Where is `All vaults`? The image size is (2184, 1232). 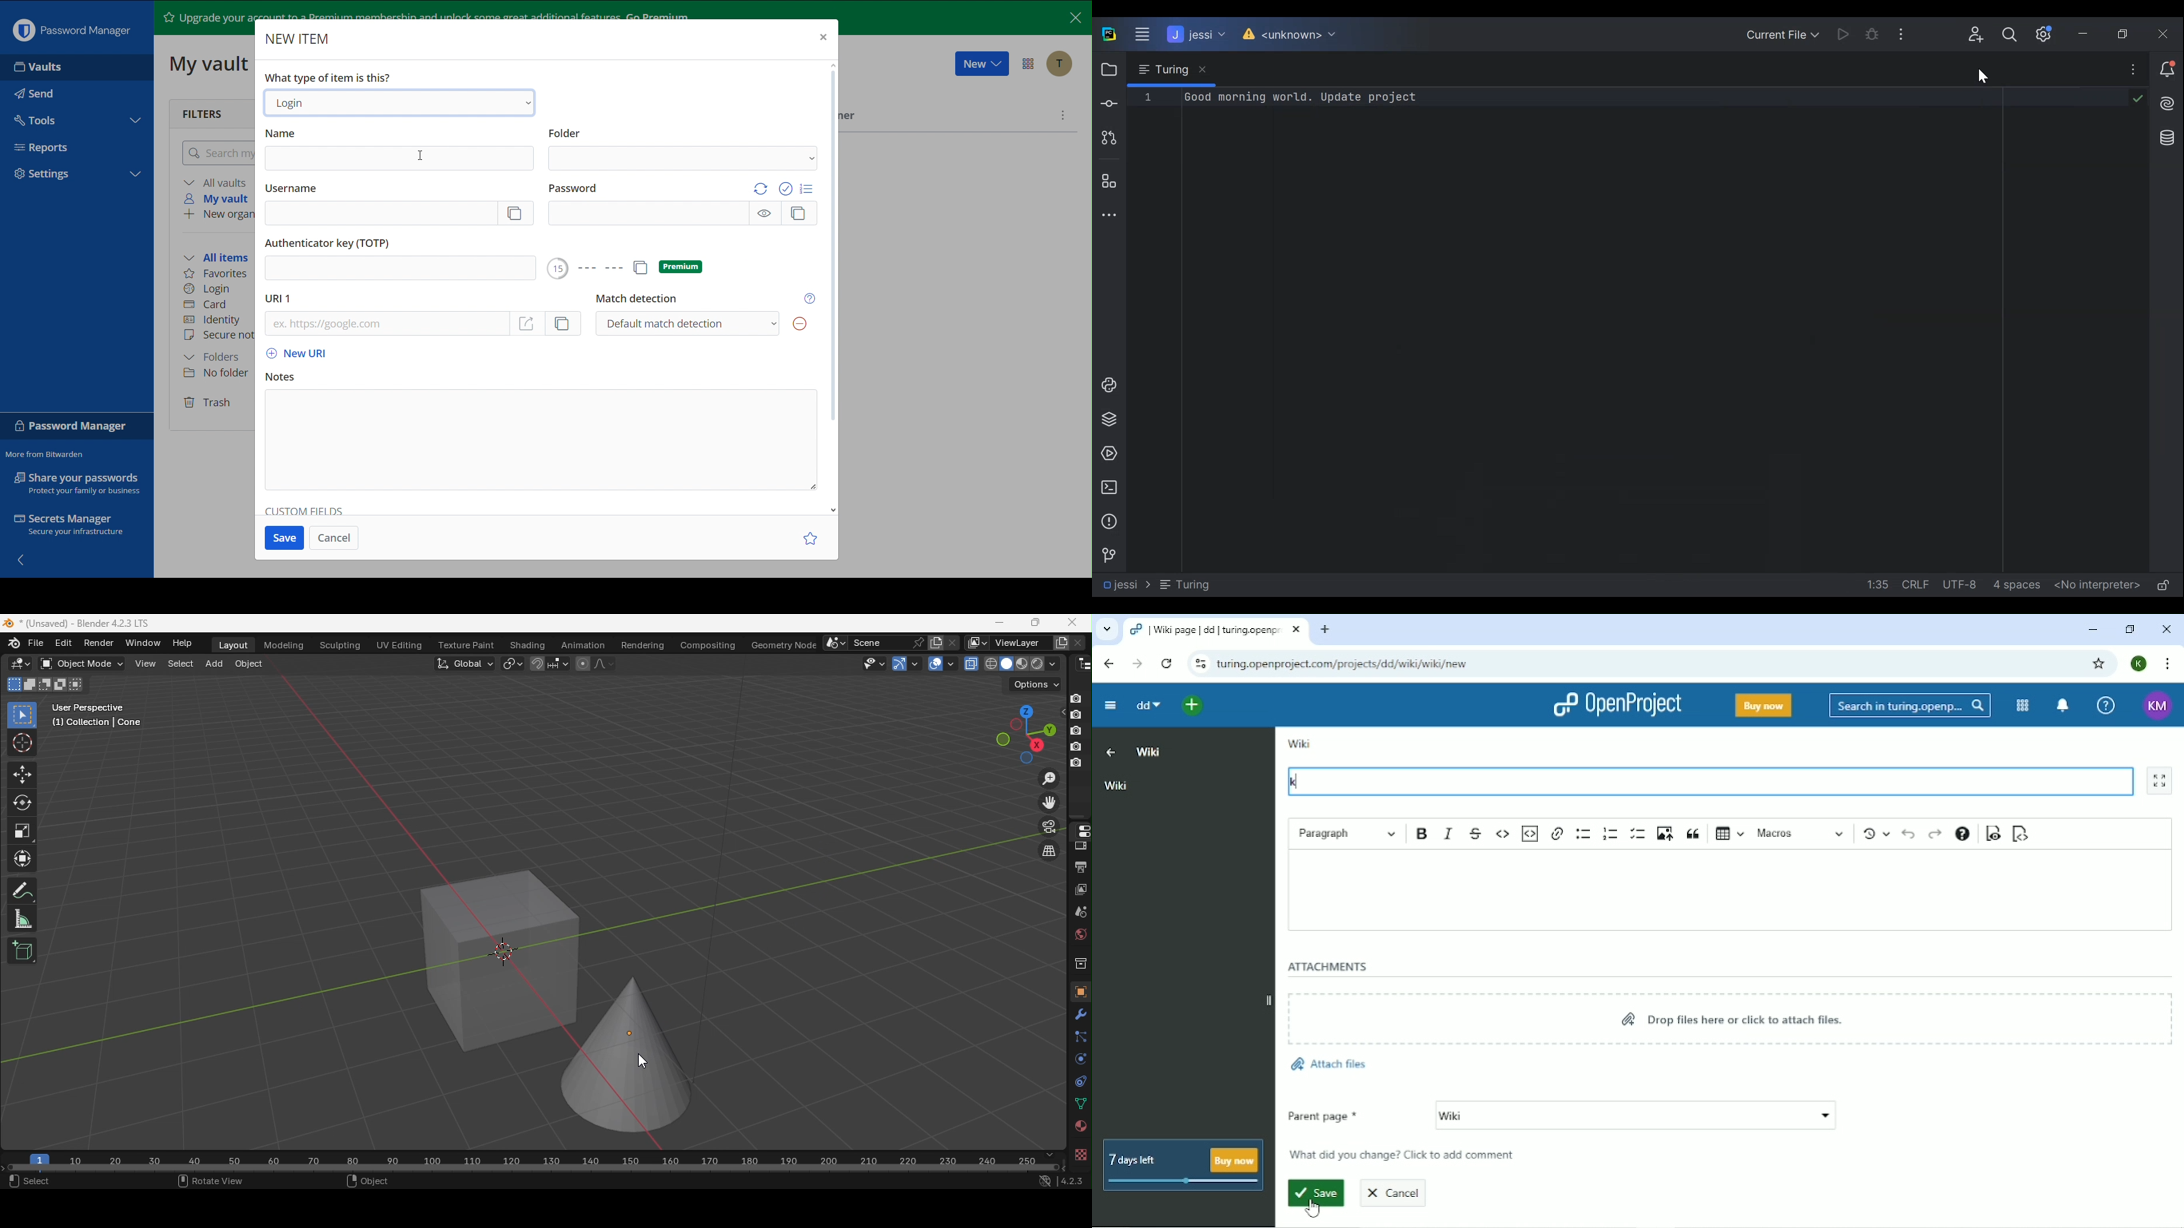
All vaults is located at coordinates (217, 182).